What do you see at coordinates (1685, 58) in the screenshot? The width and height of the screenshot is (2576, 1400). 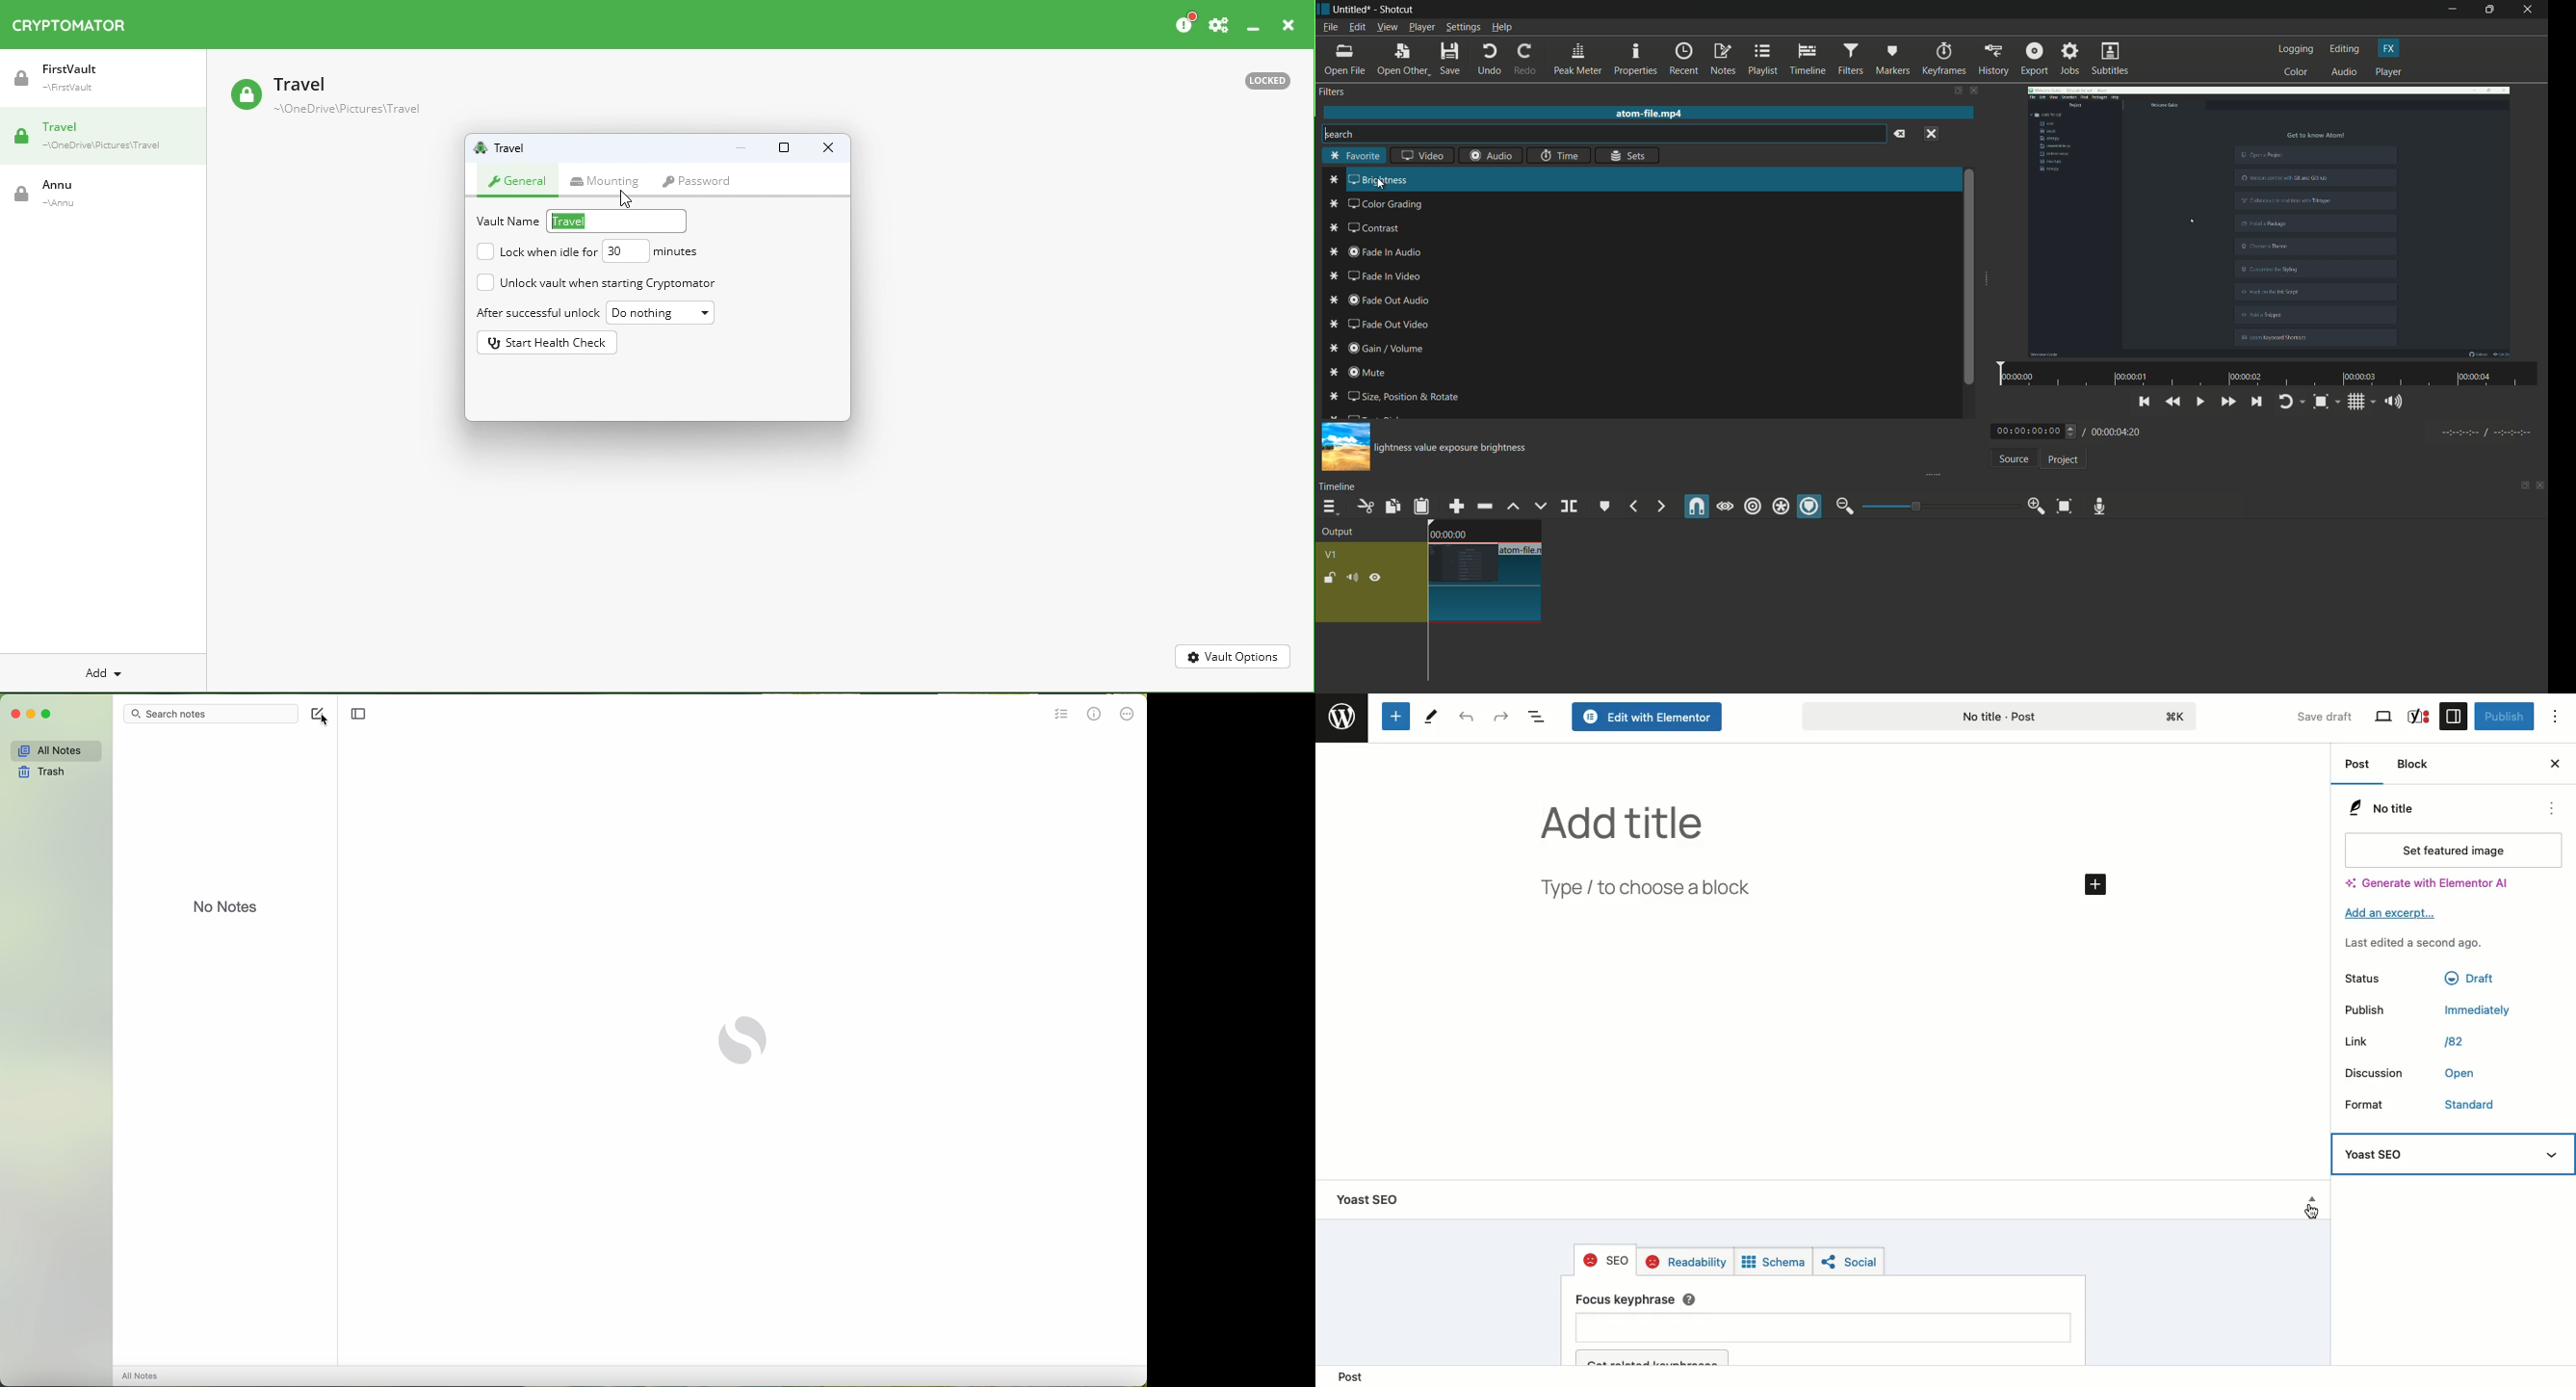 I see `recent` at bounding box center [1685, 58].